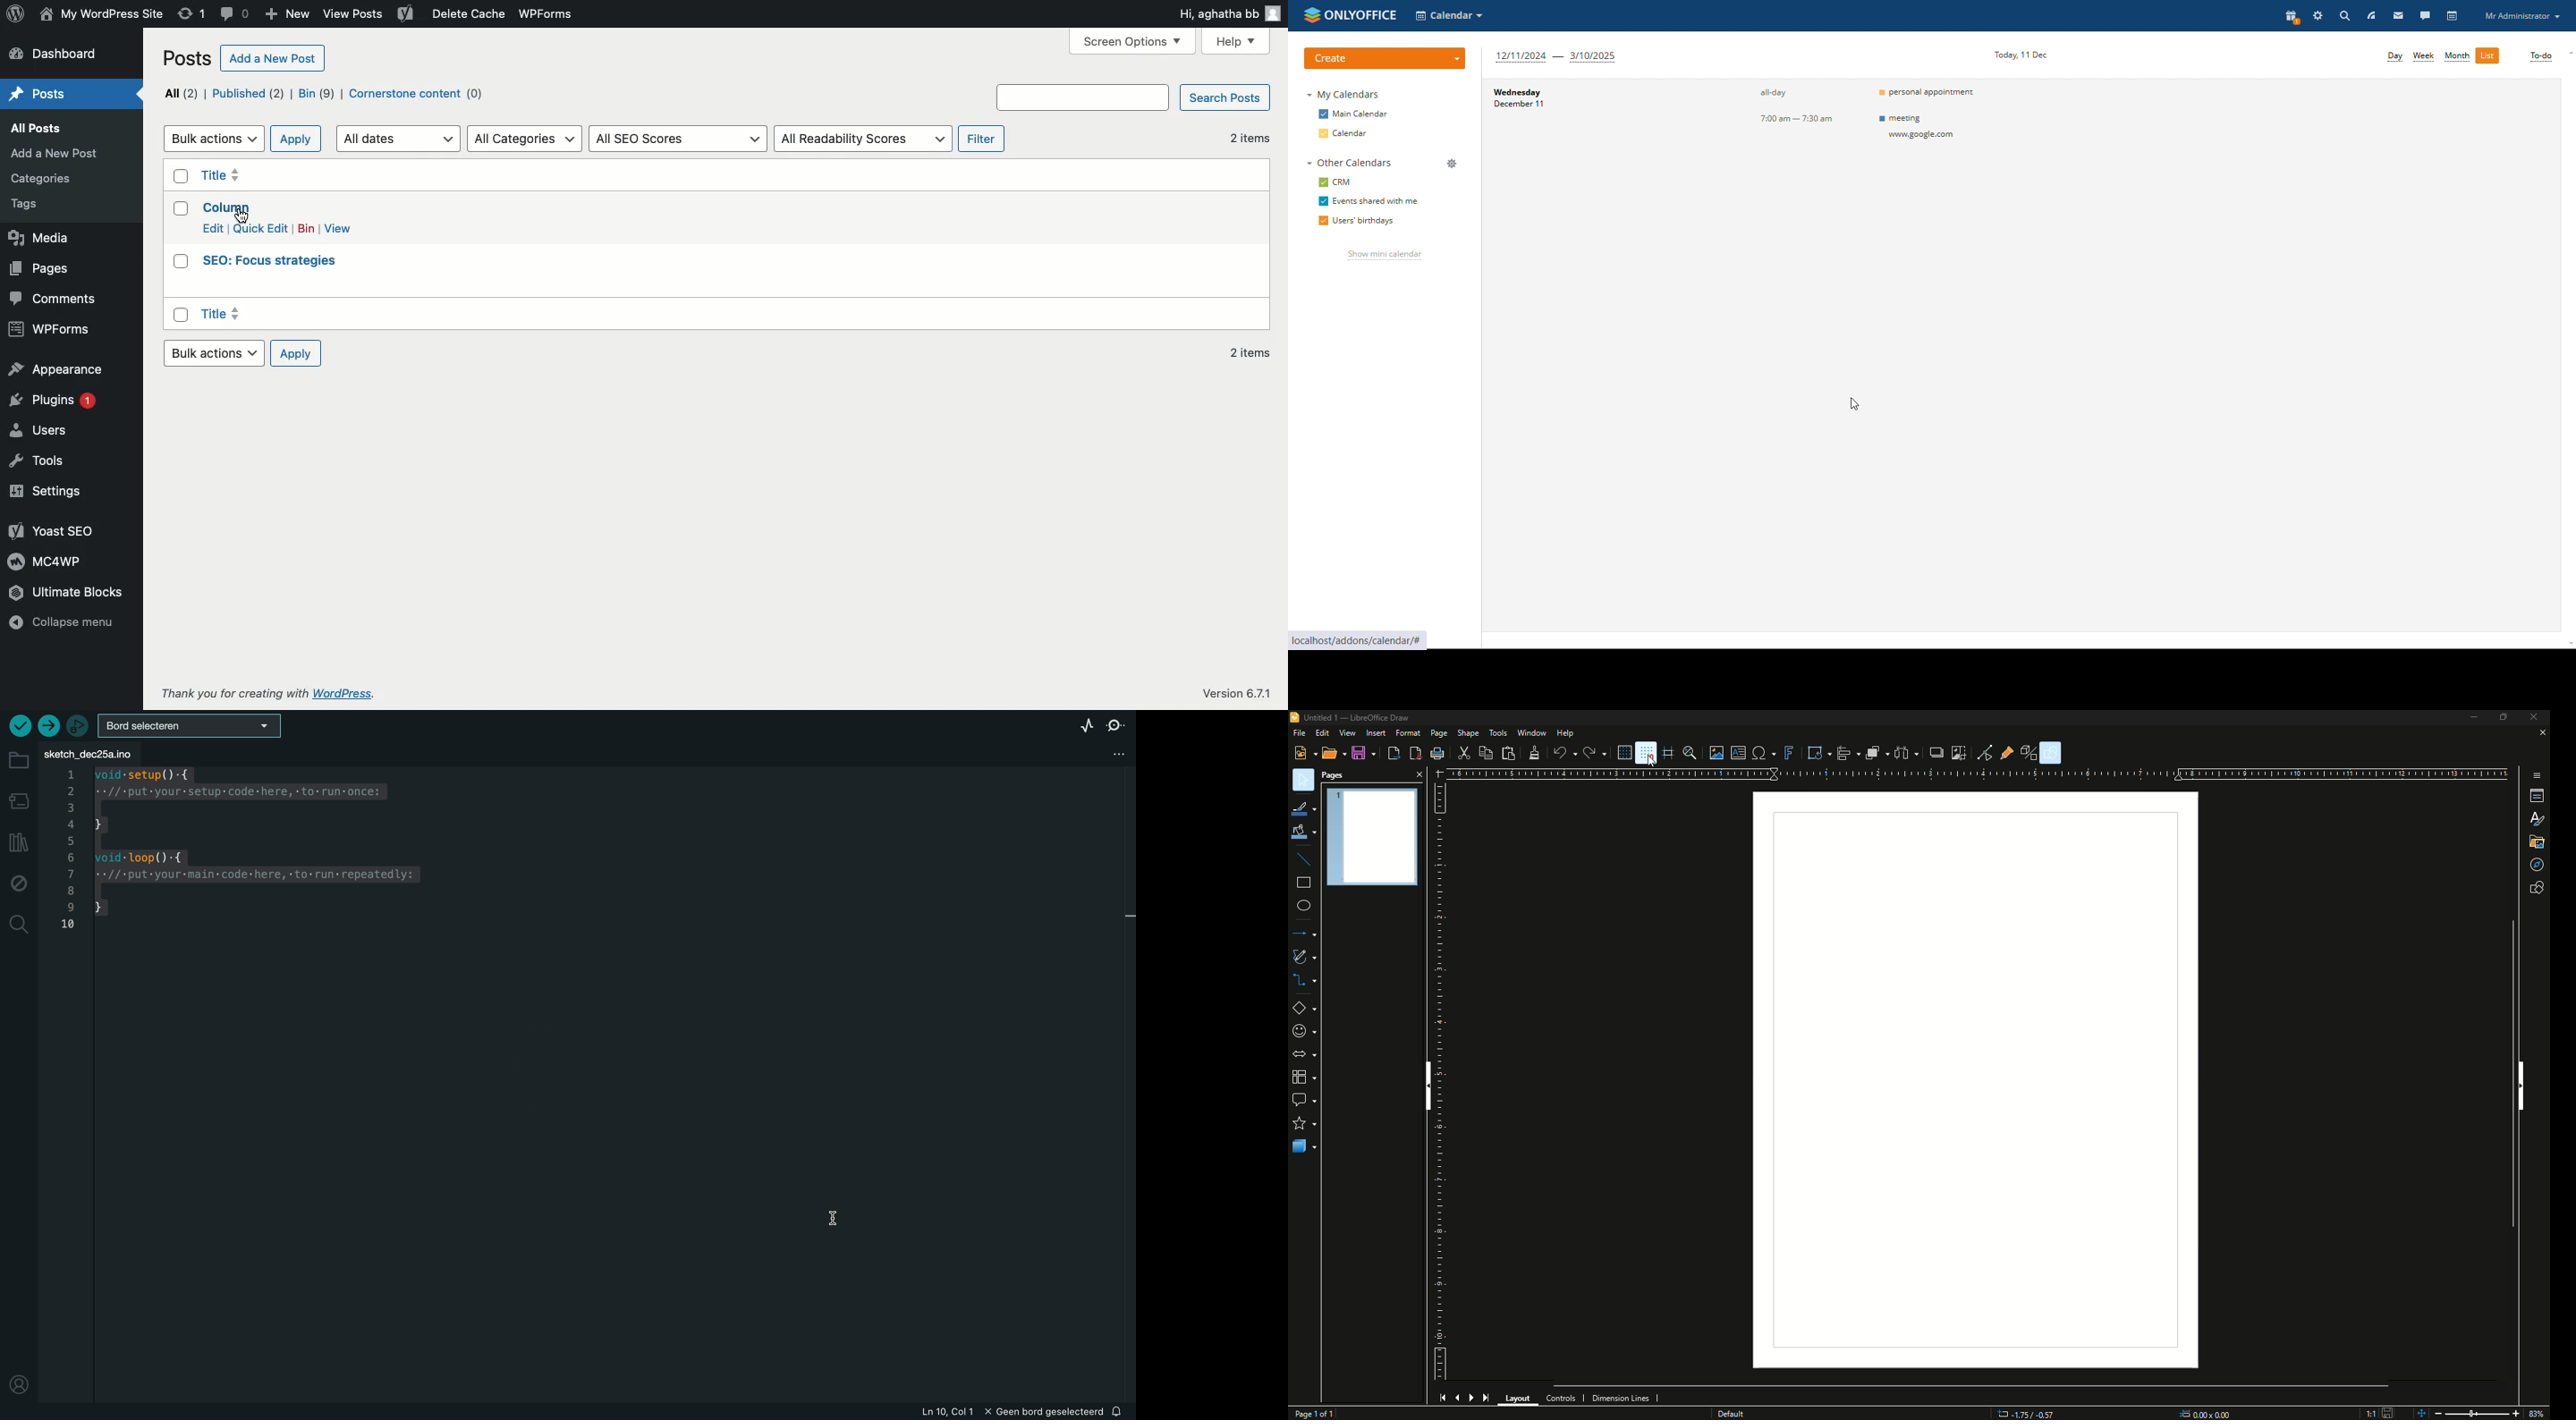 Image resolution: width=2576 pixels, height=1428 pixels. Describe the element at coordinates (71, 594) in the screenshot. I see `Ultimate blocks` at that location.